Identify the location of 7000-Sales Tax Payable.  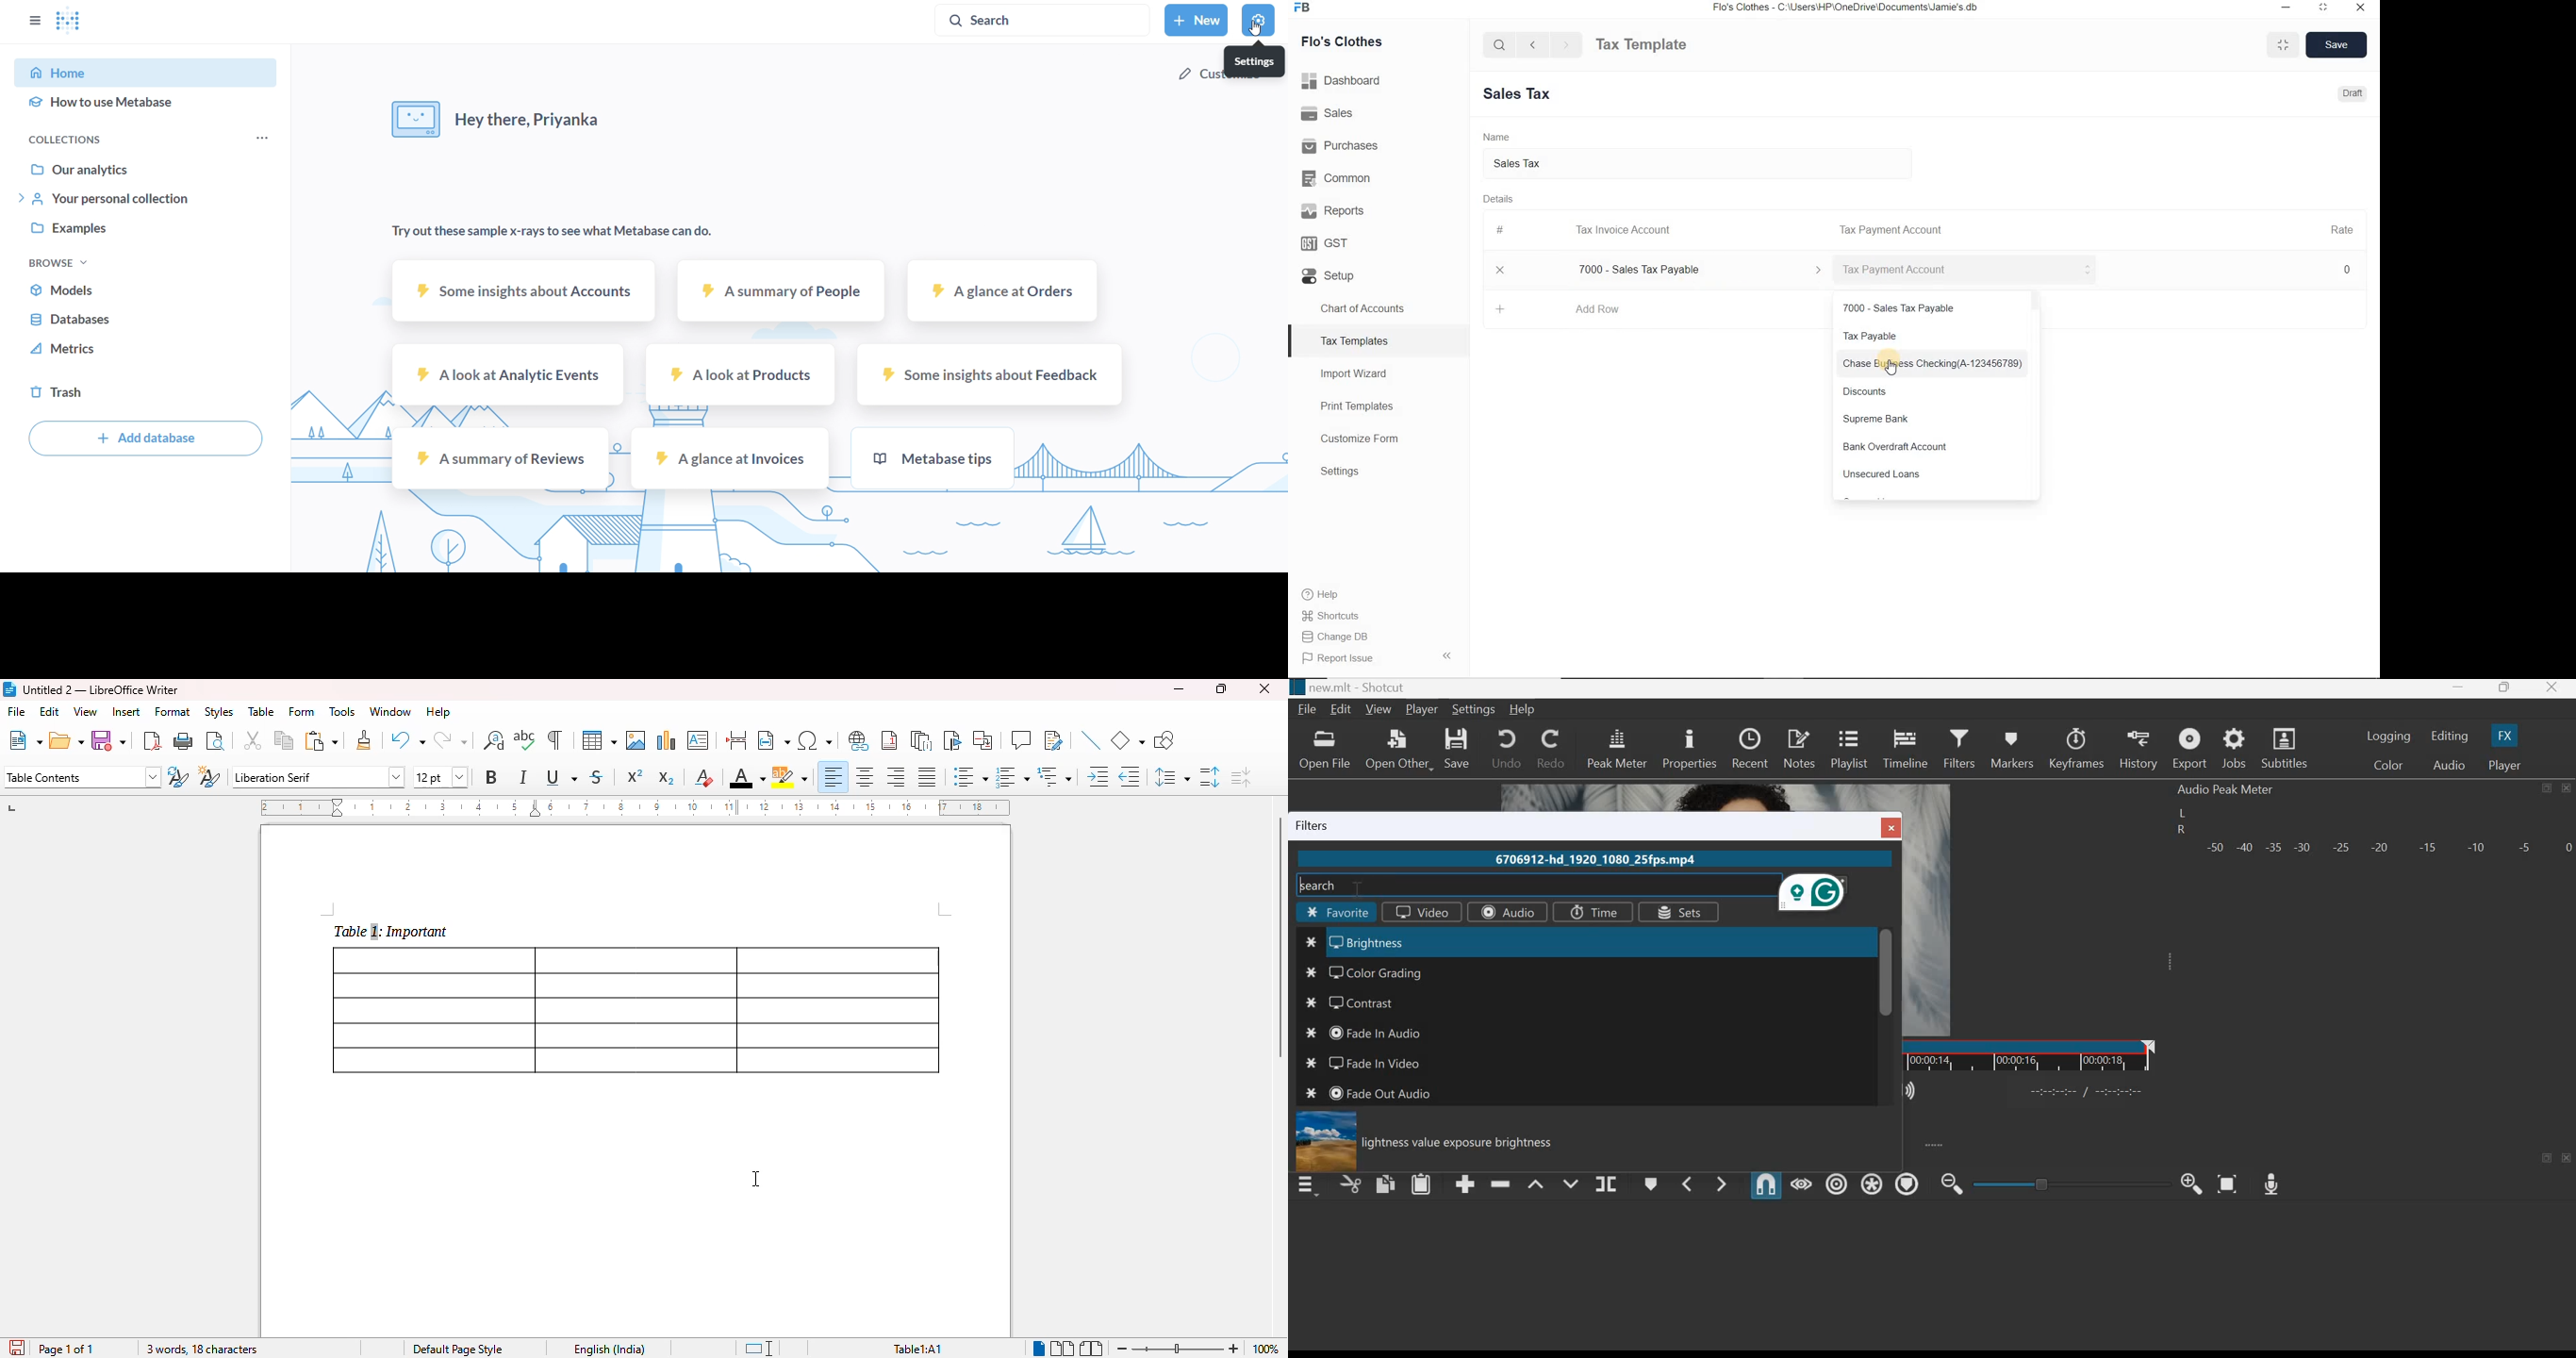
(1934, 307).